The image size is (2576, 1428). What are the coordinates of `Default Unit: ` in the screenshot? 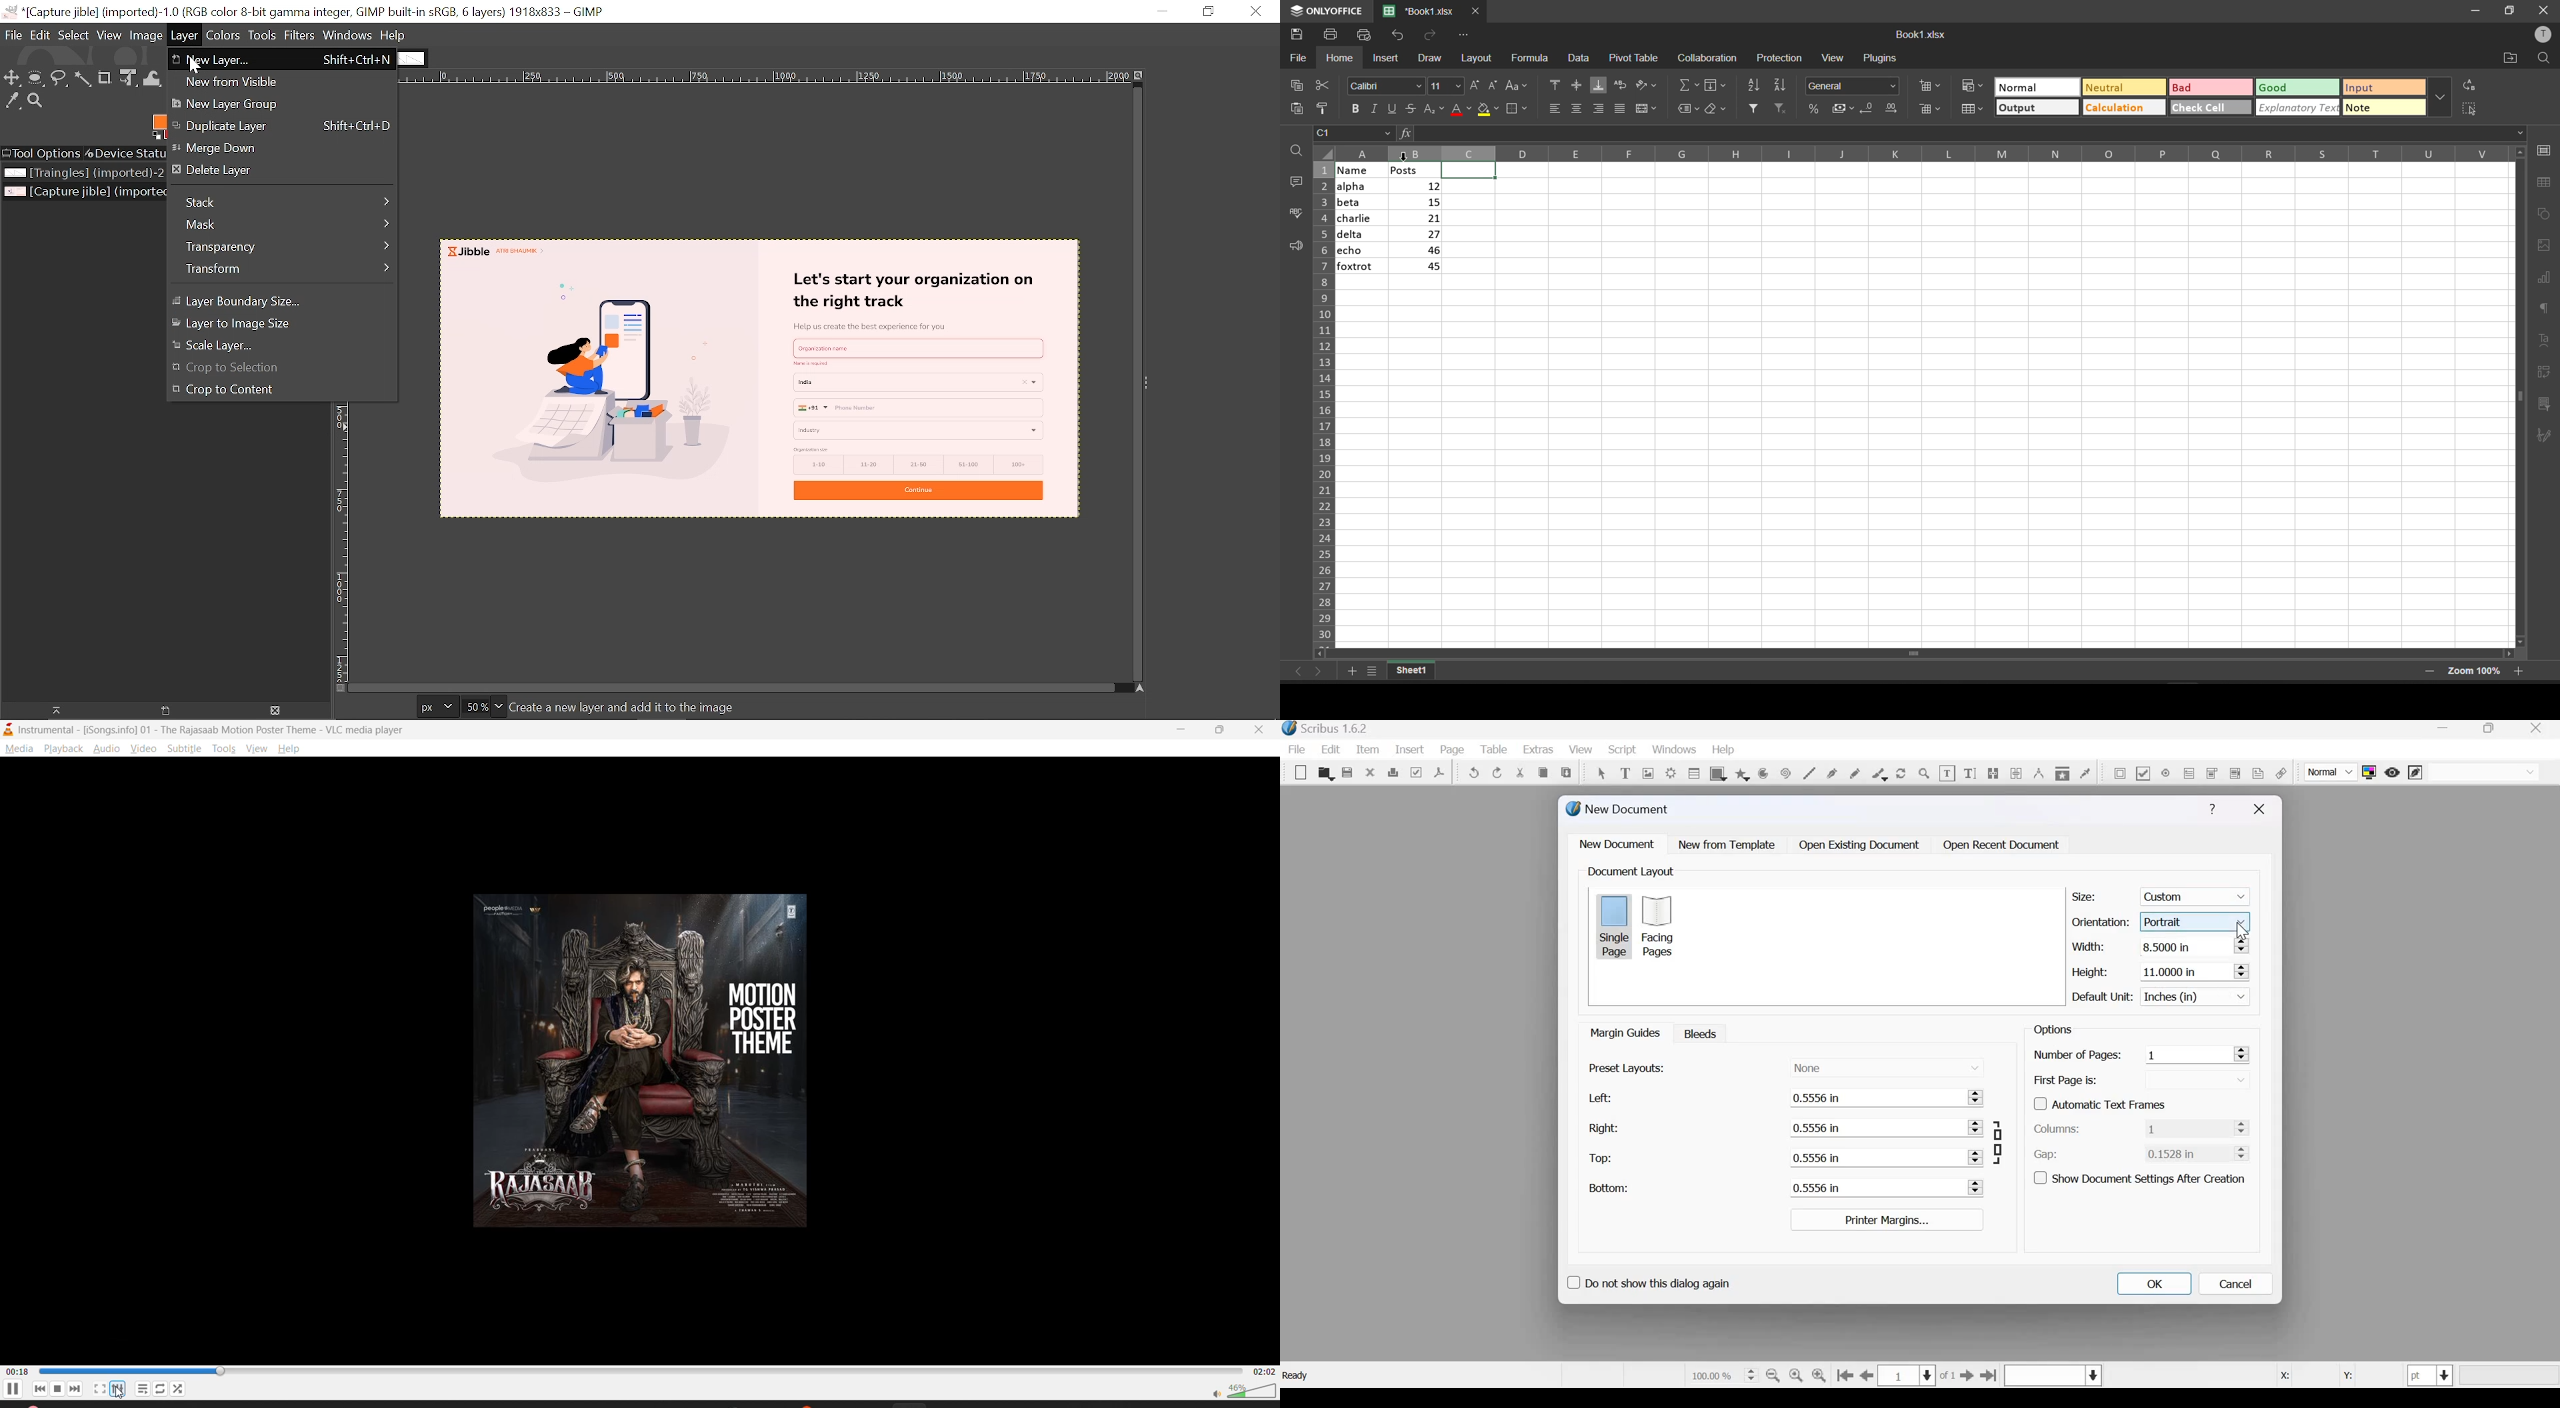 It's located at (2103, 997).